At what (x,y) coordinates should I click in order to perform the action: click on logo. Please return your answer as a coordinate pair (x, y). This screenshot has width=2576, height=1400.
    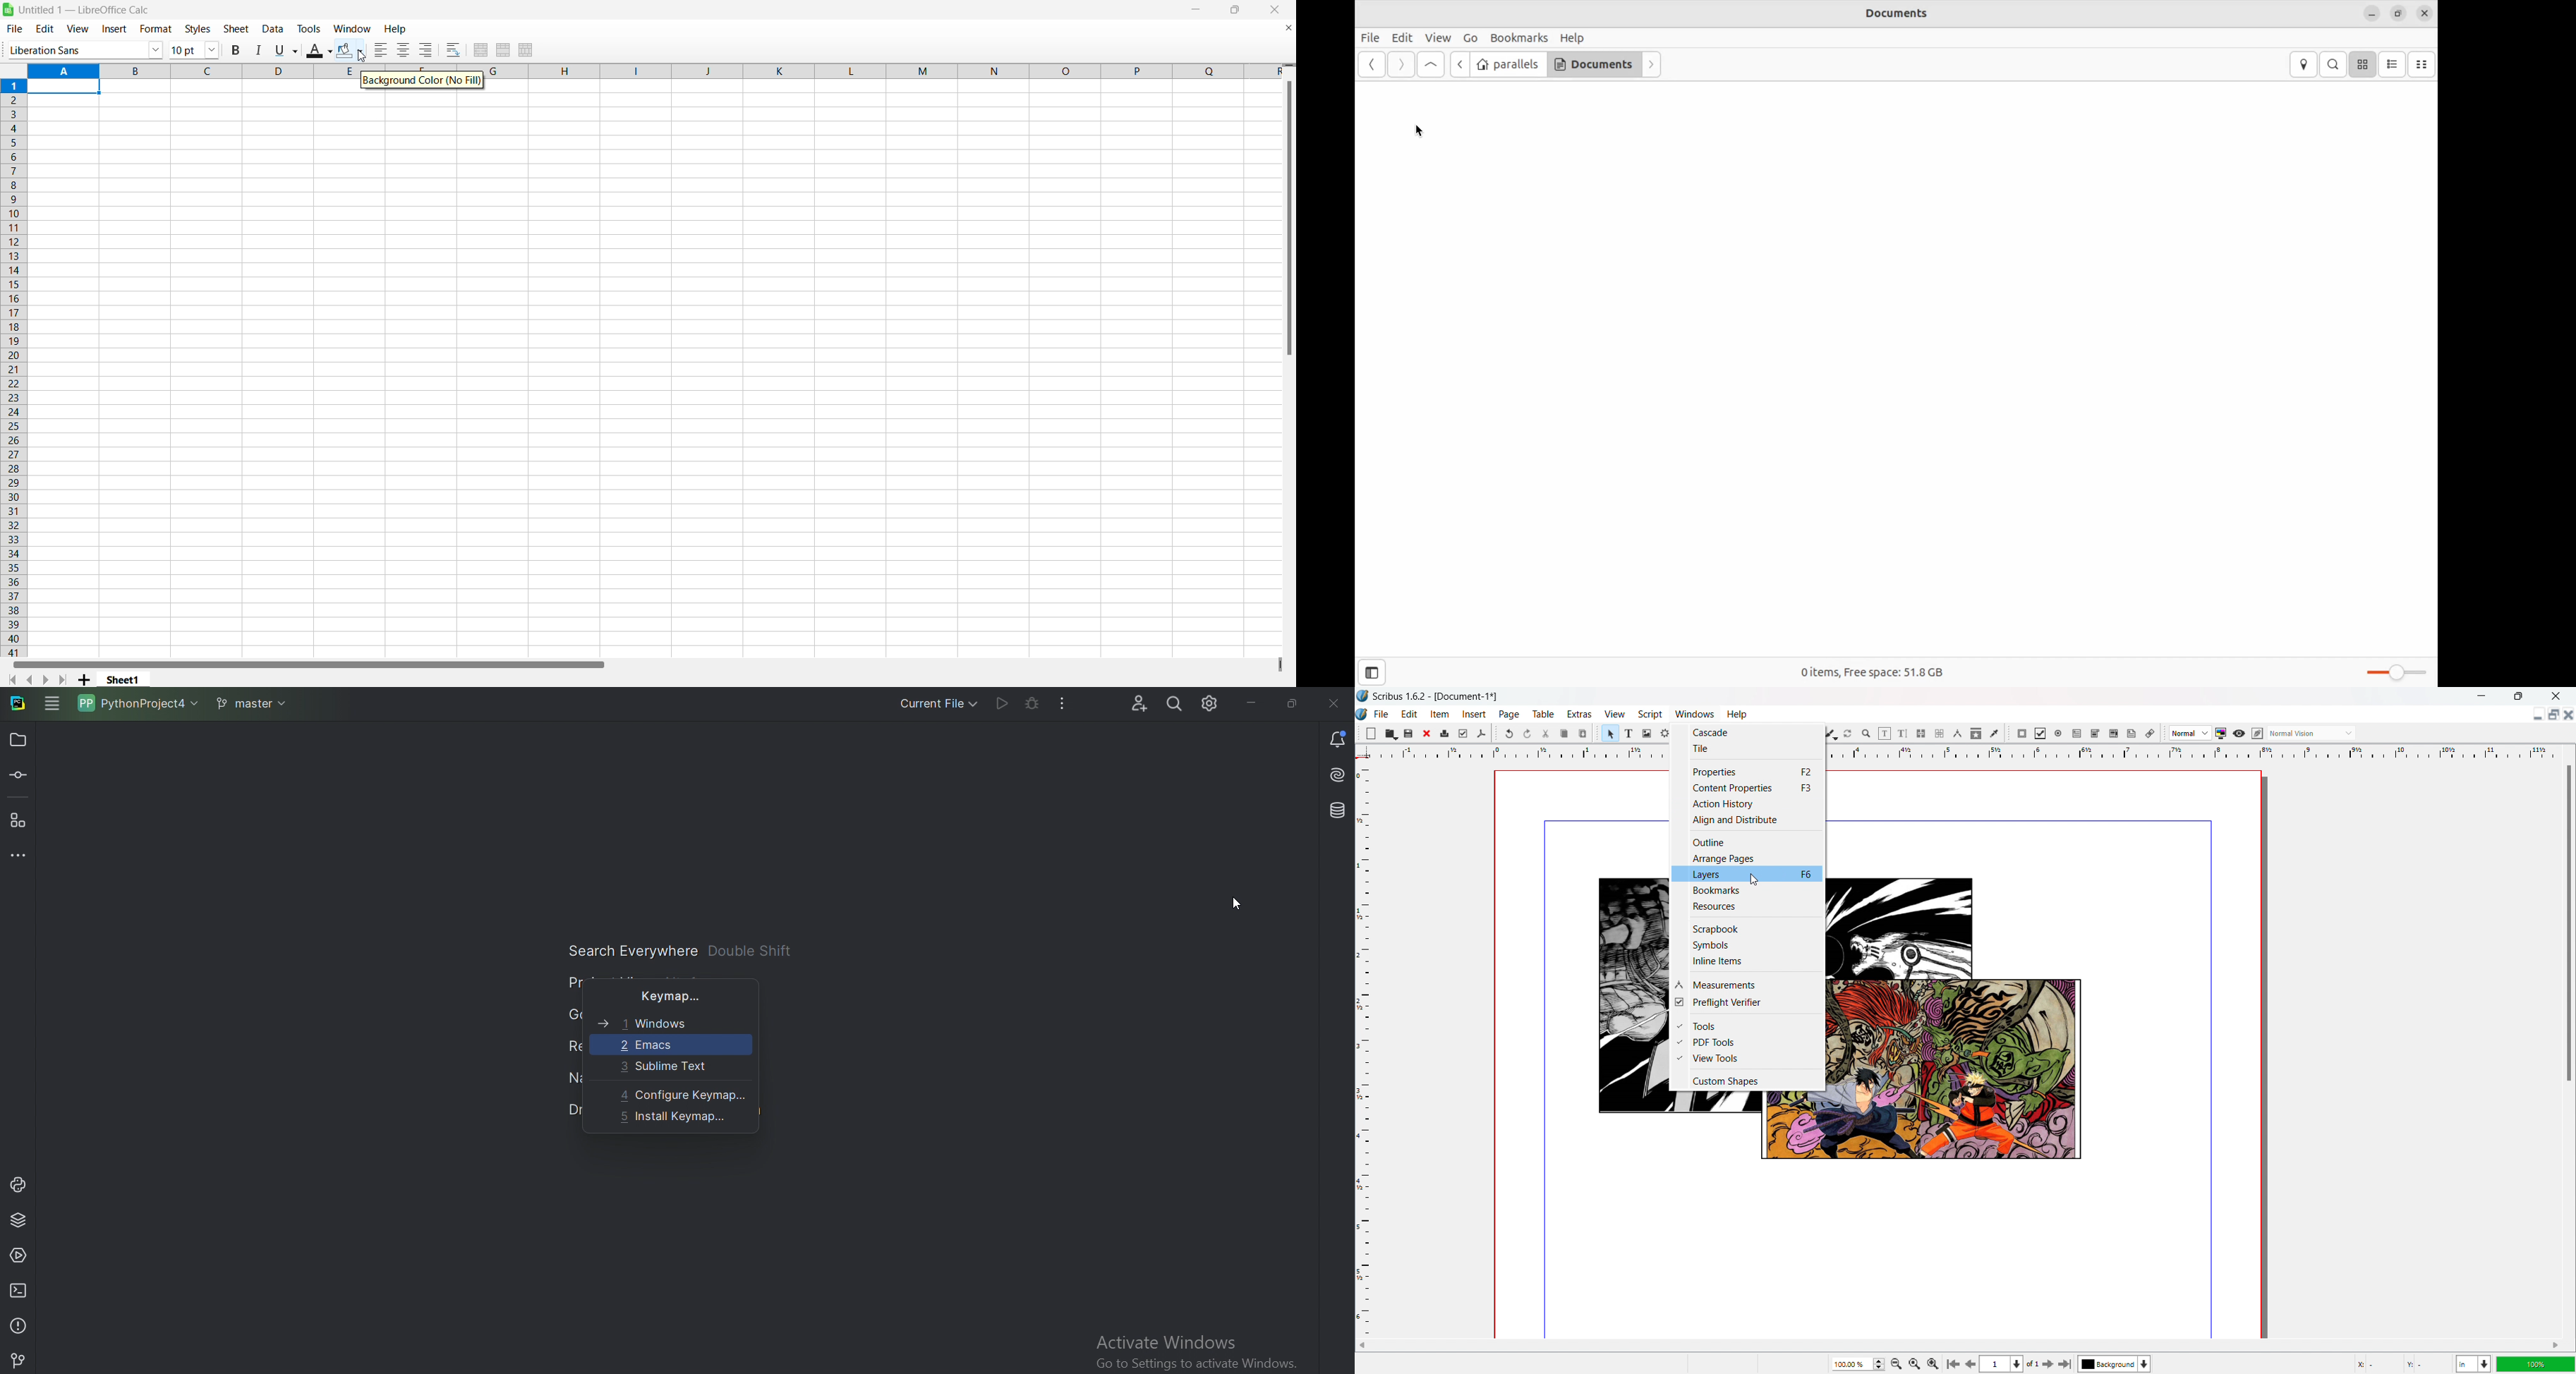
    Looking at the image, I should click on (1362, 713).